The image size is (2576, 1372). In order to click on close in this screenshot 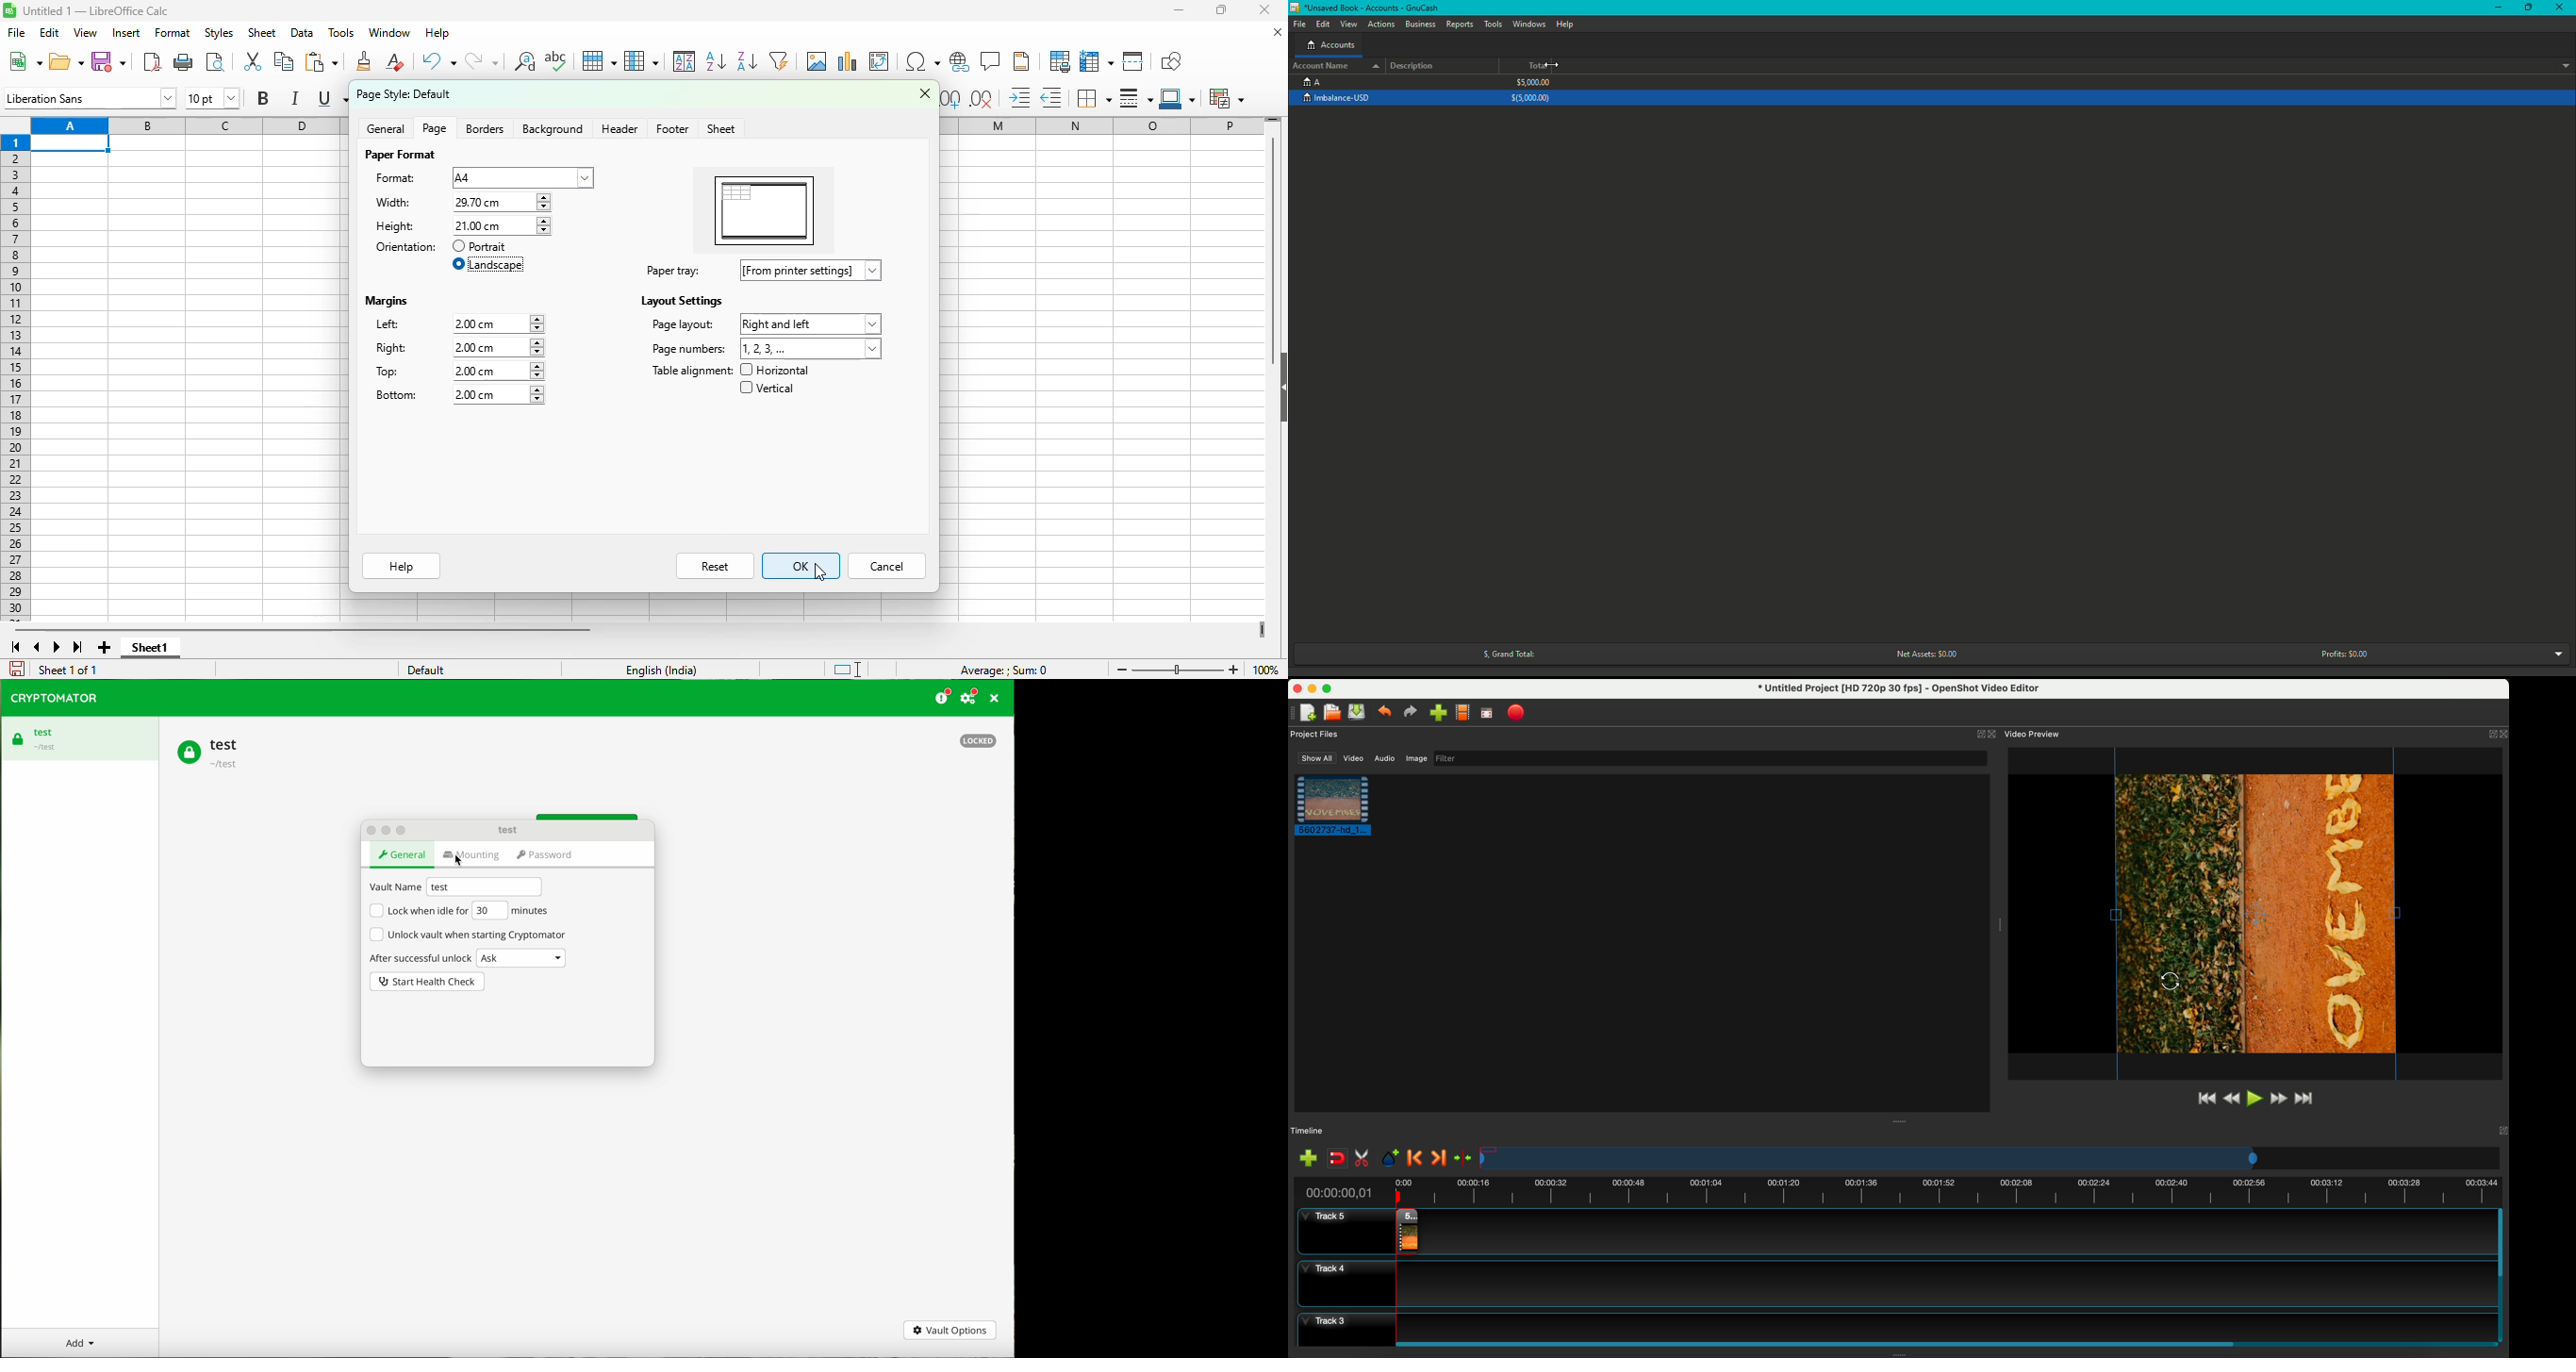, I will do `click(994, 698)`.